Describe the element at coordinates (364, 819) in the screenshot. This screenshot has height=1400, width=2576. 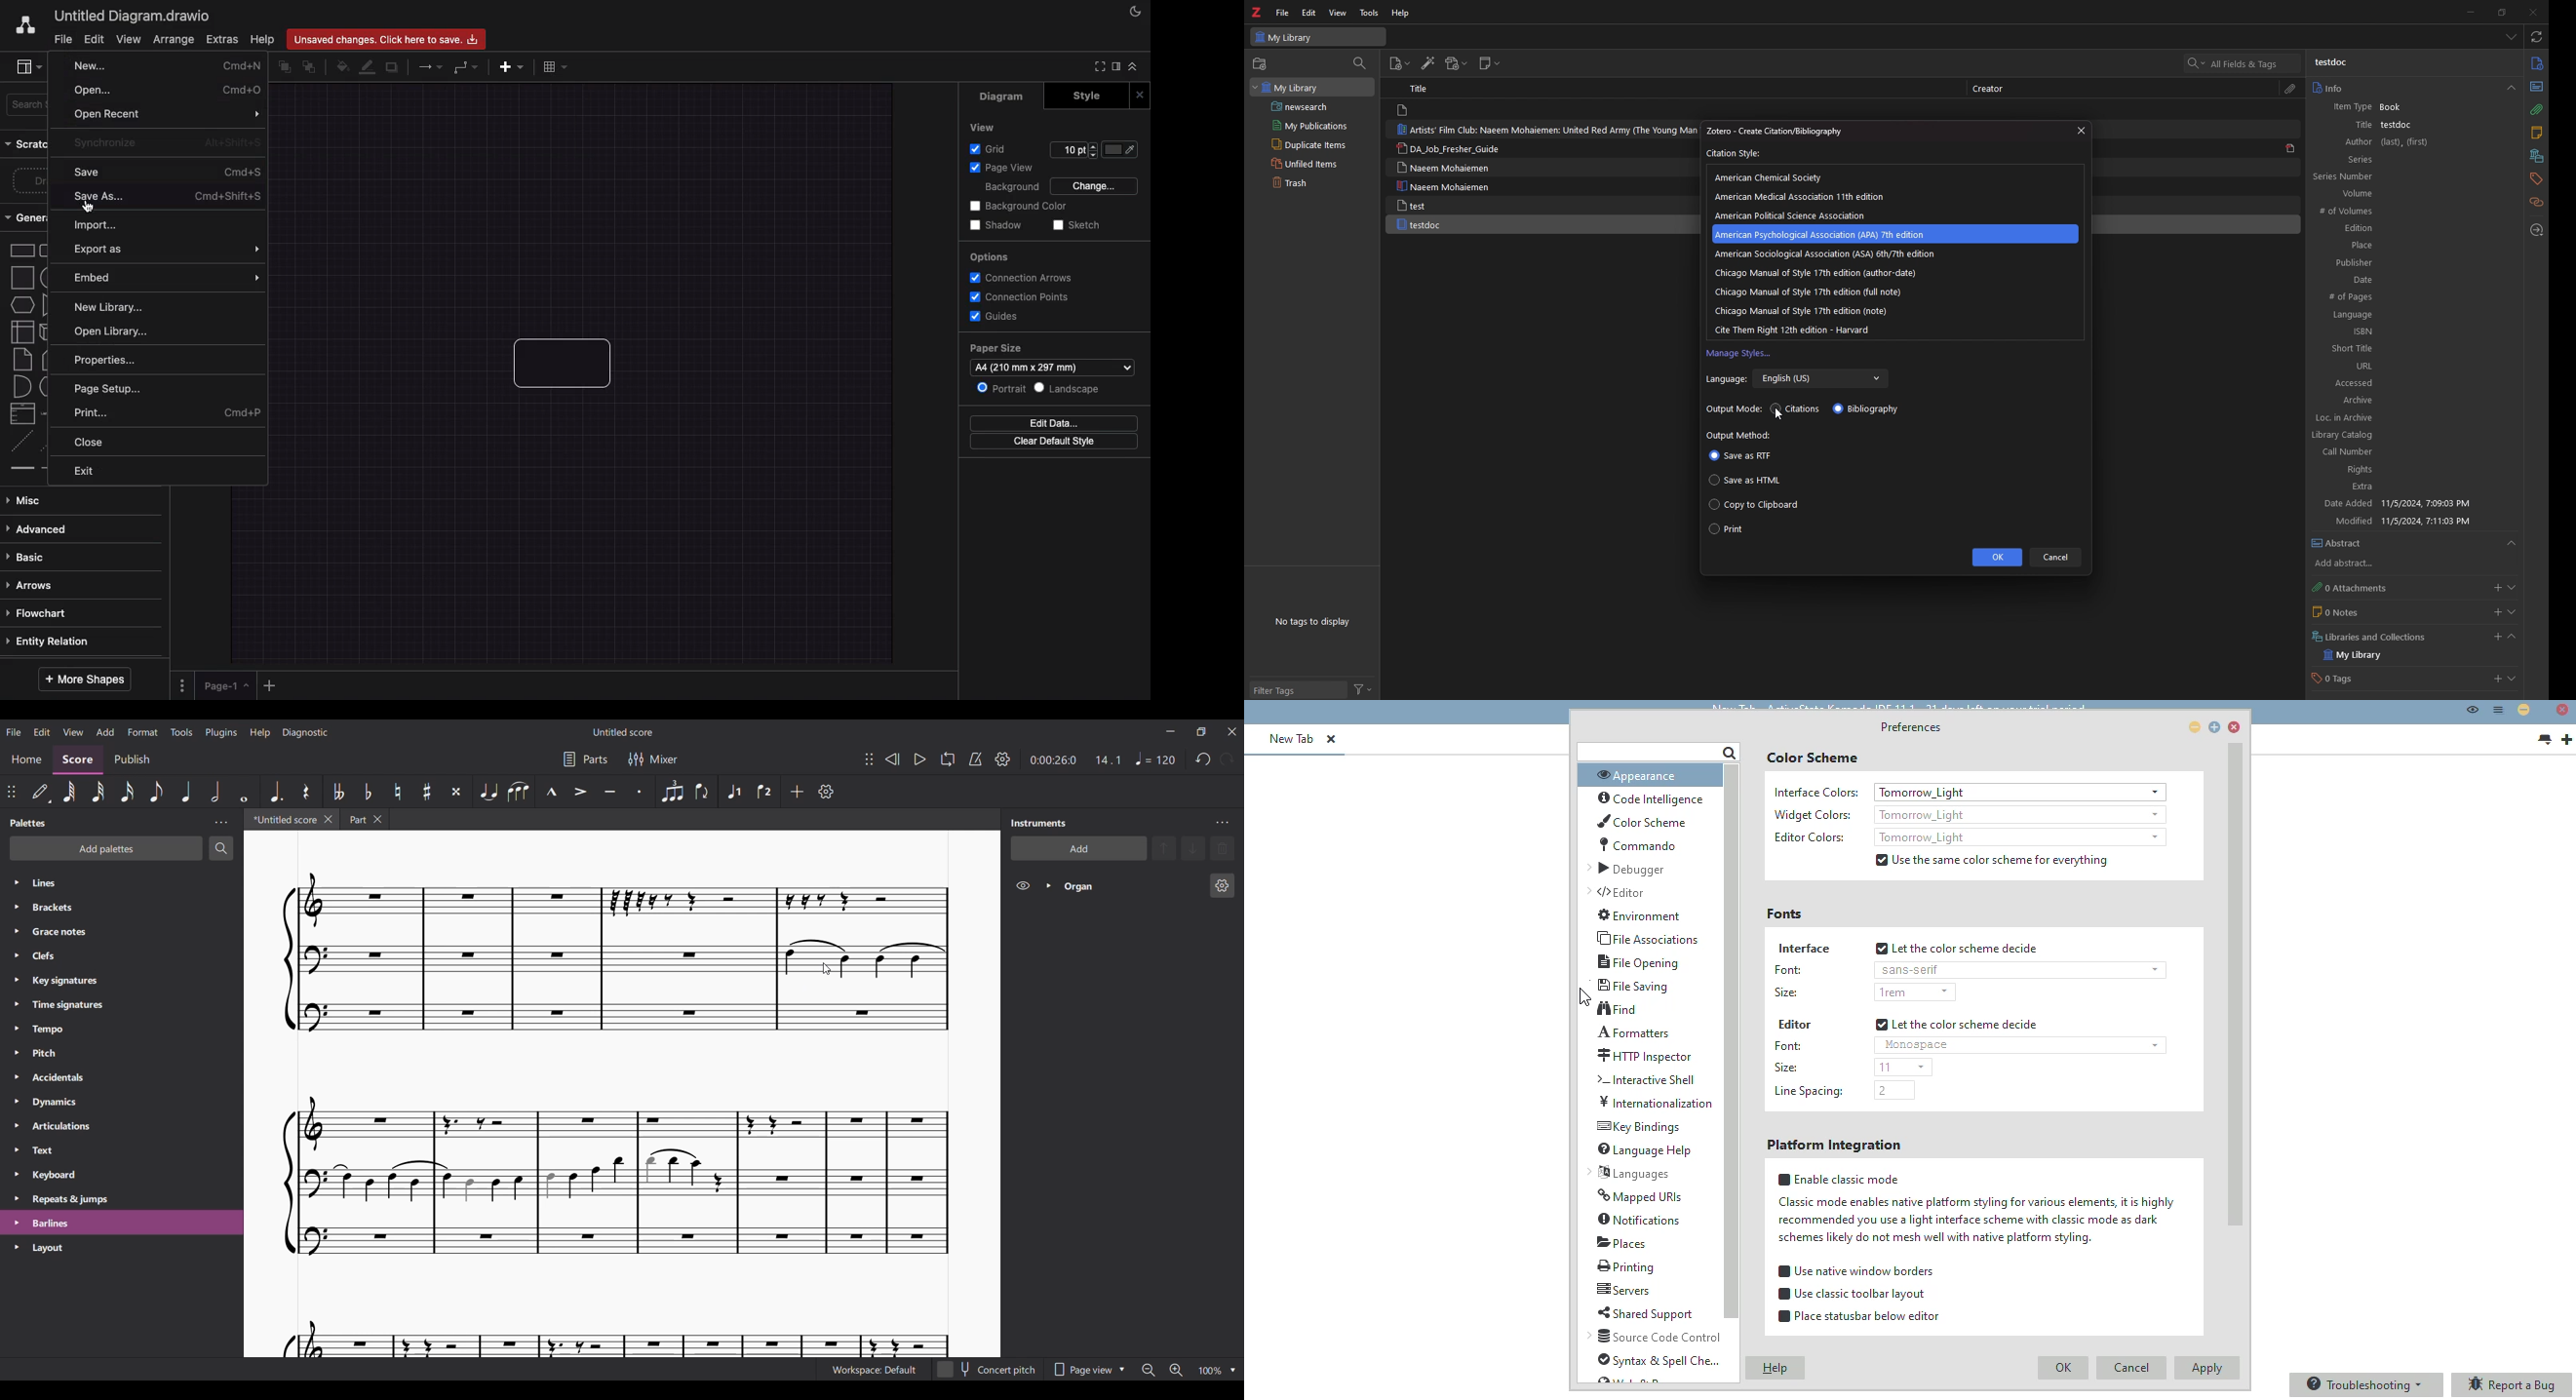
I see `Earlier tab` at that location.